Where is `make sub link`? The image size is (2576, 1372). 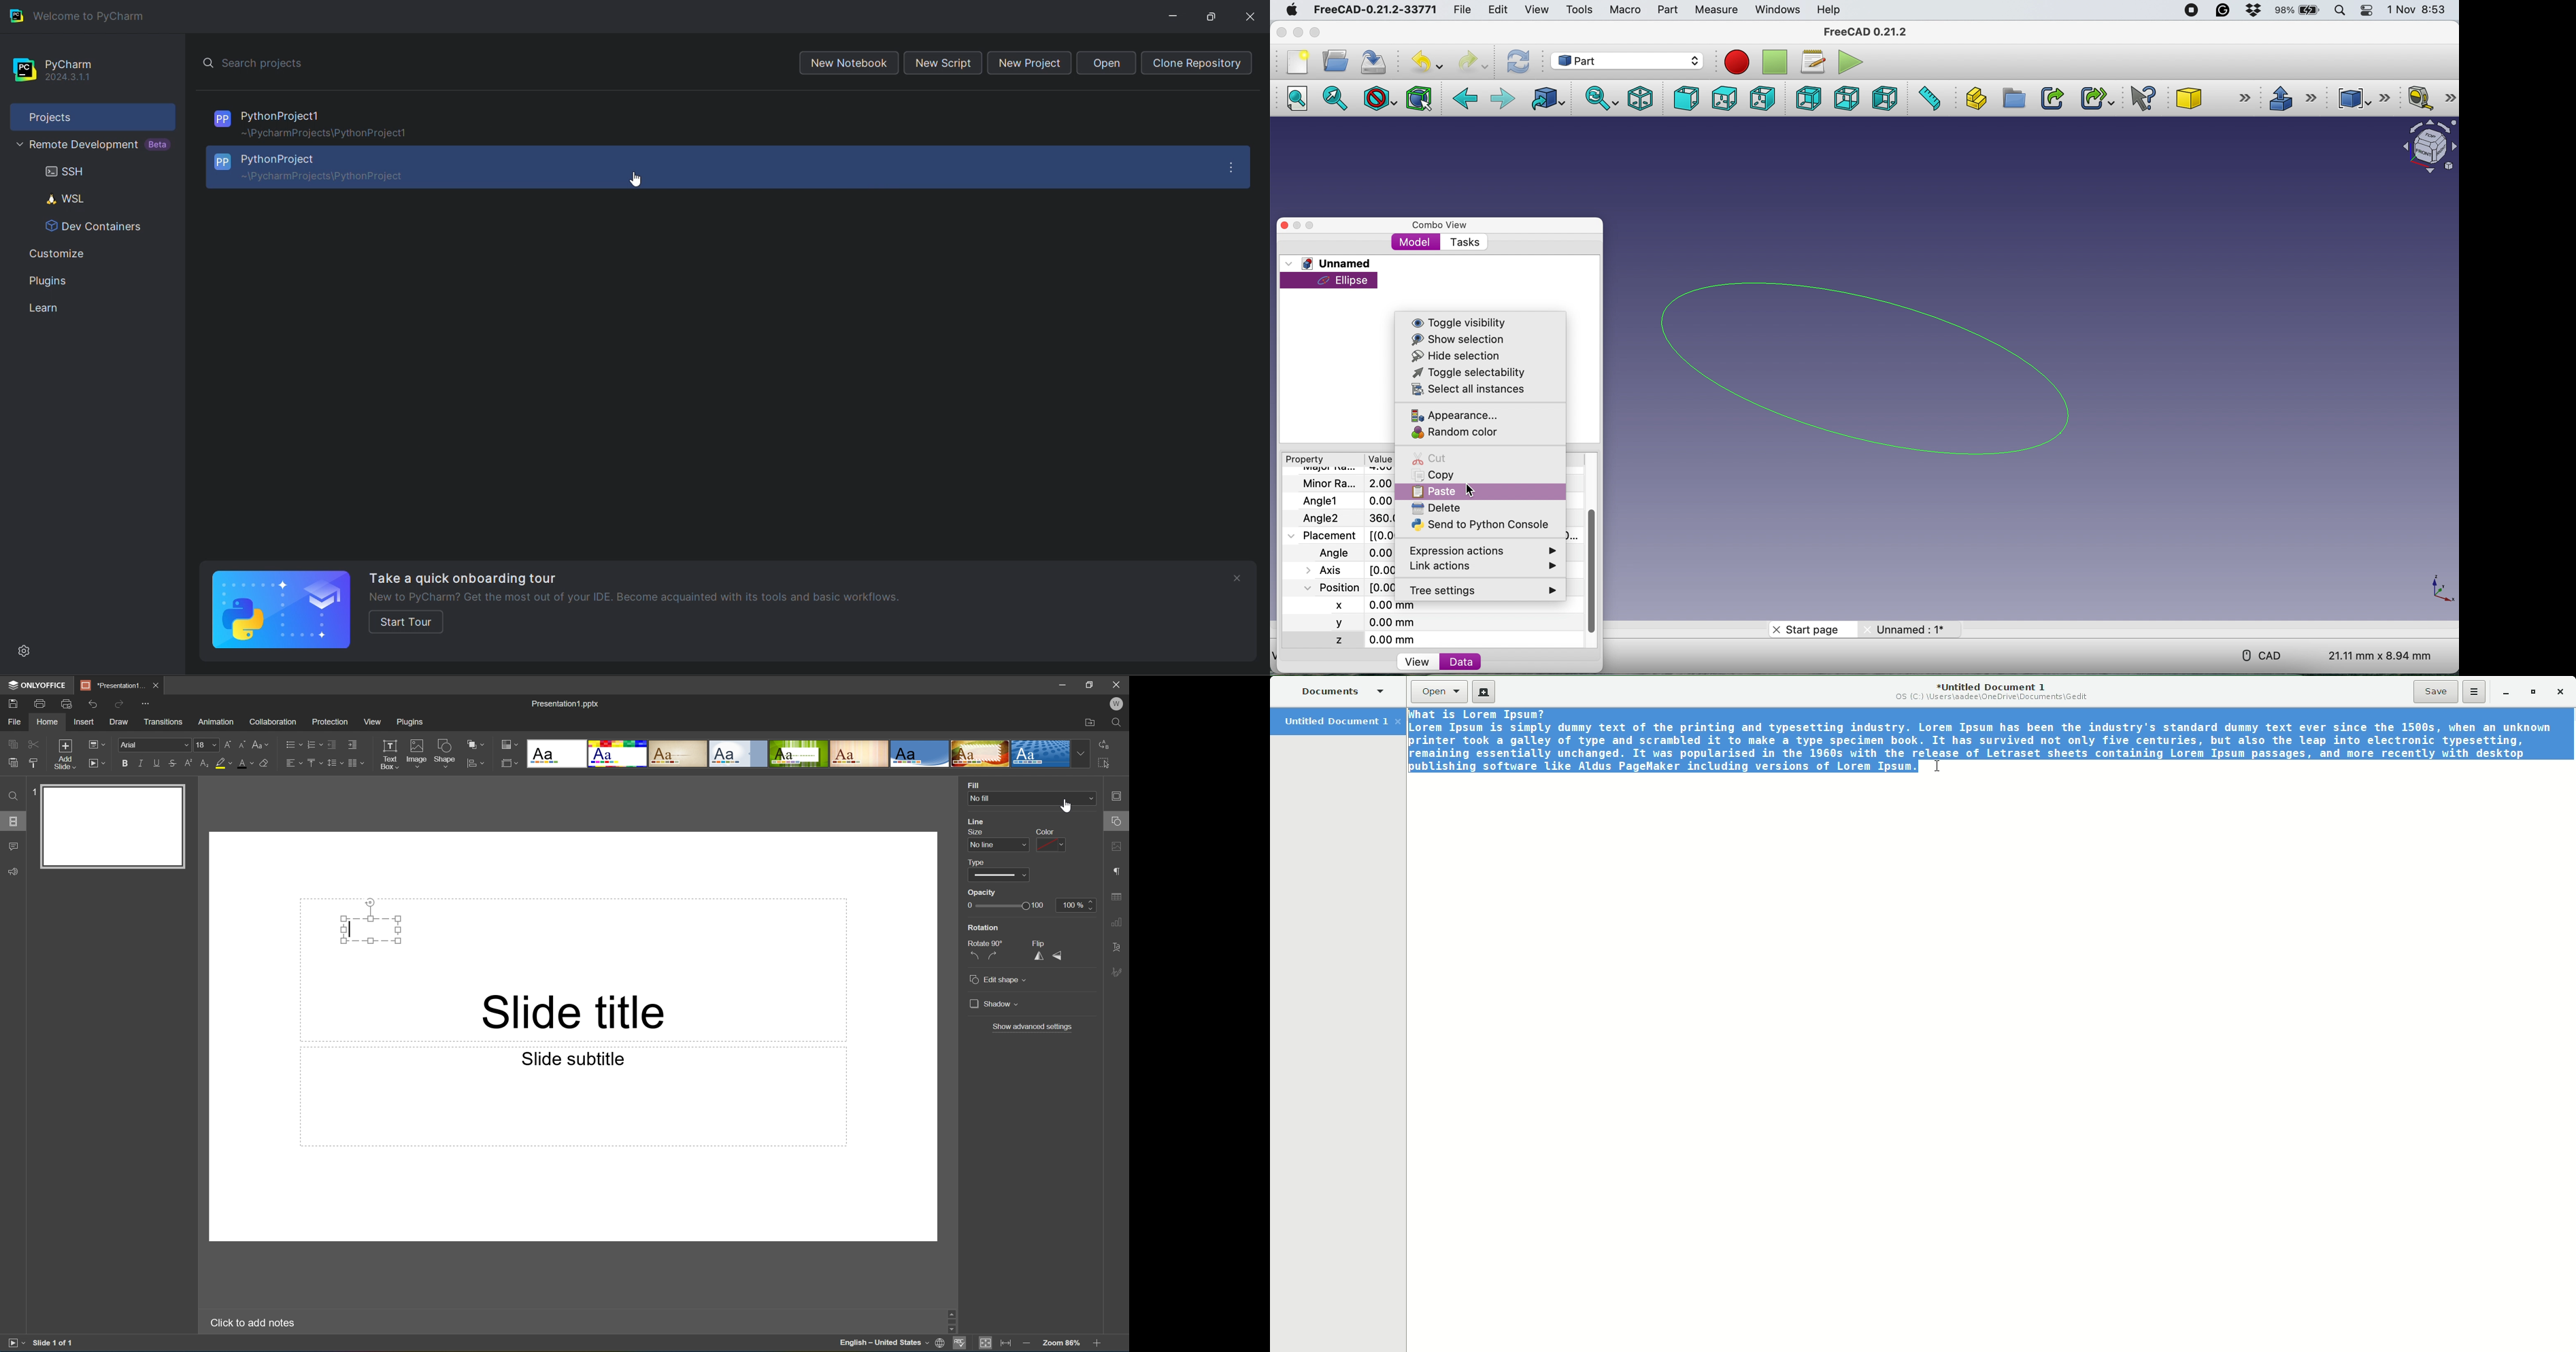
make sub link is located at coordinates (2094, 99).